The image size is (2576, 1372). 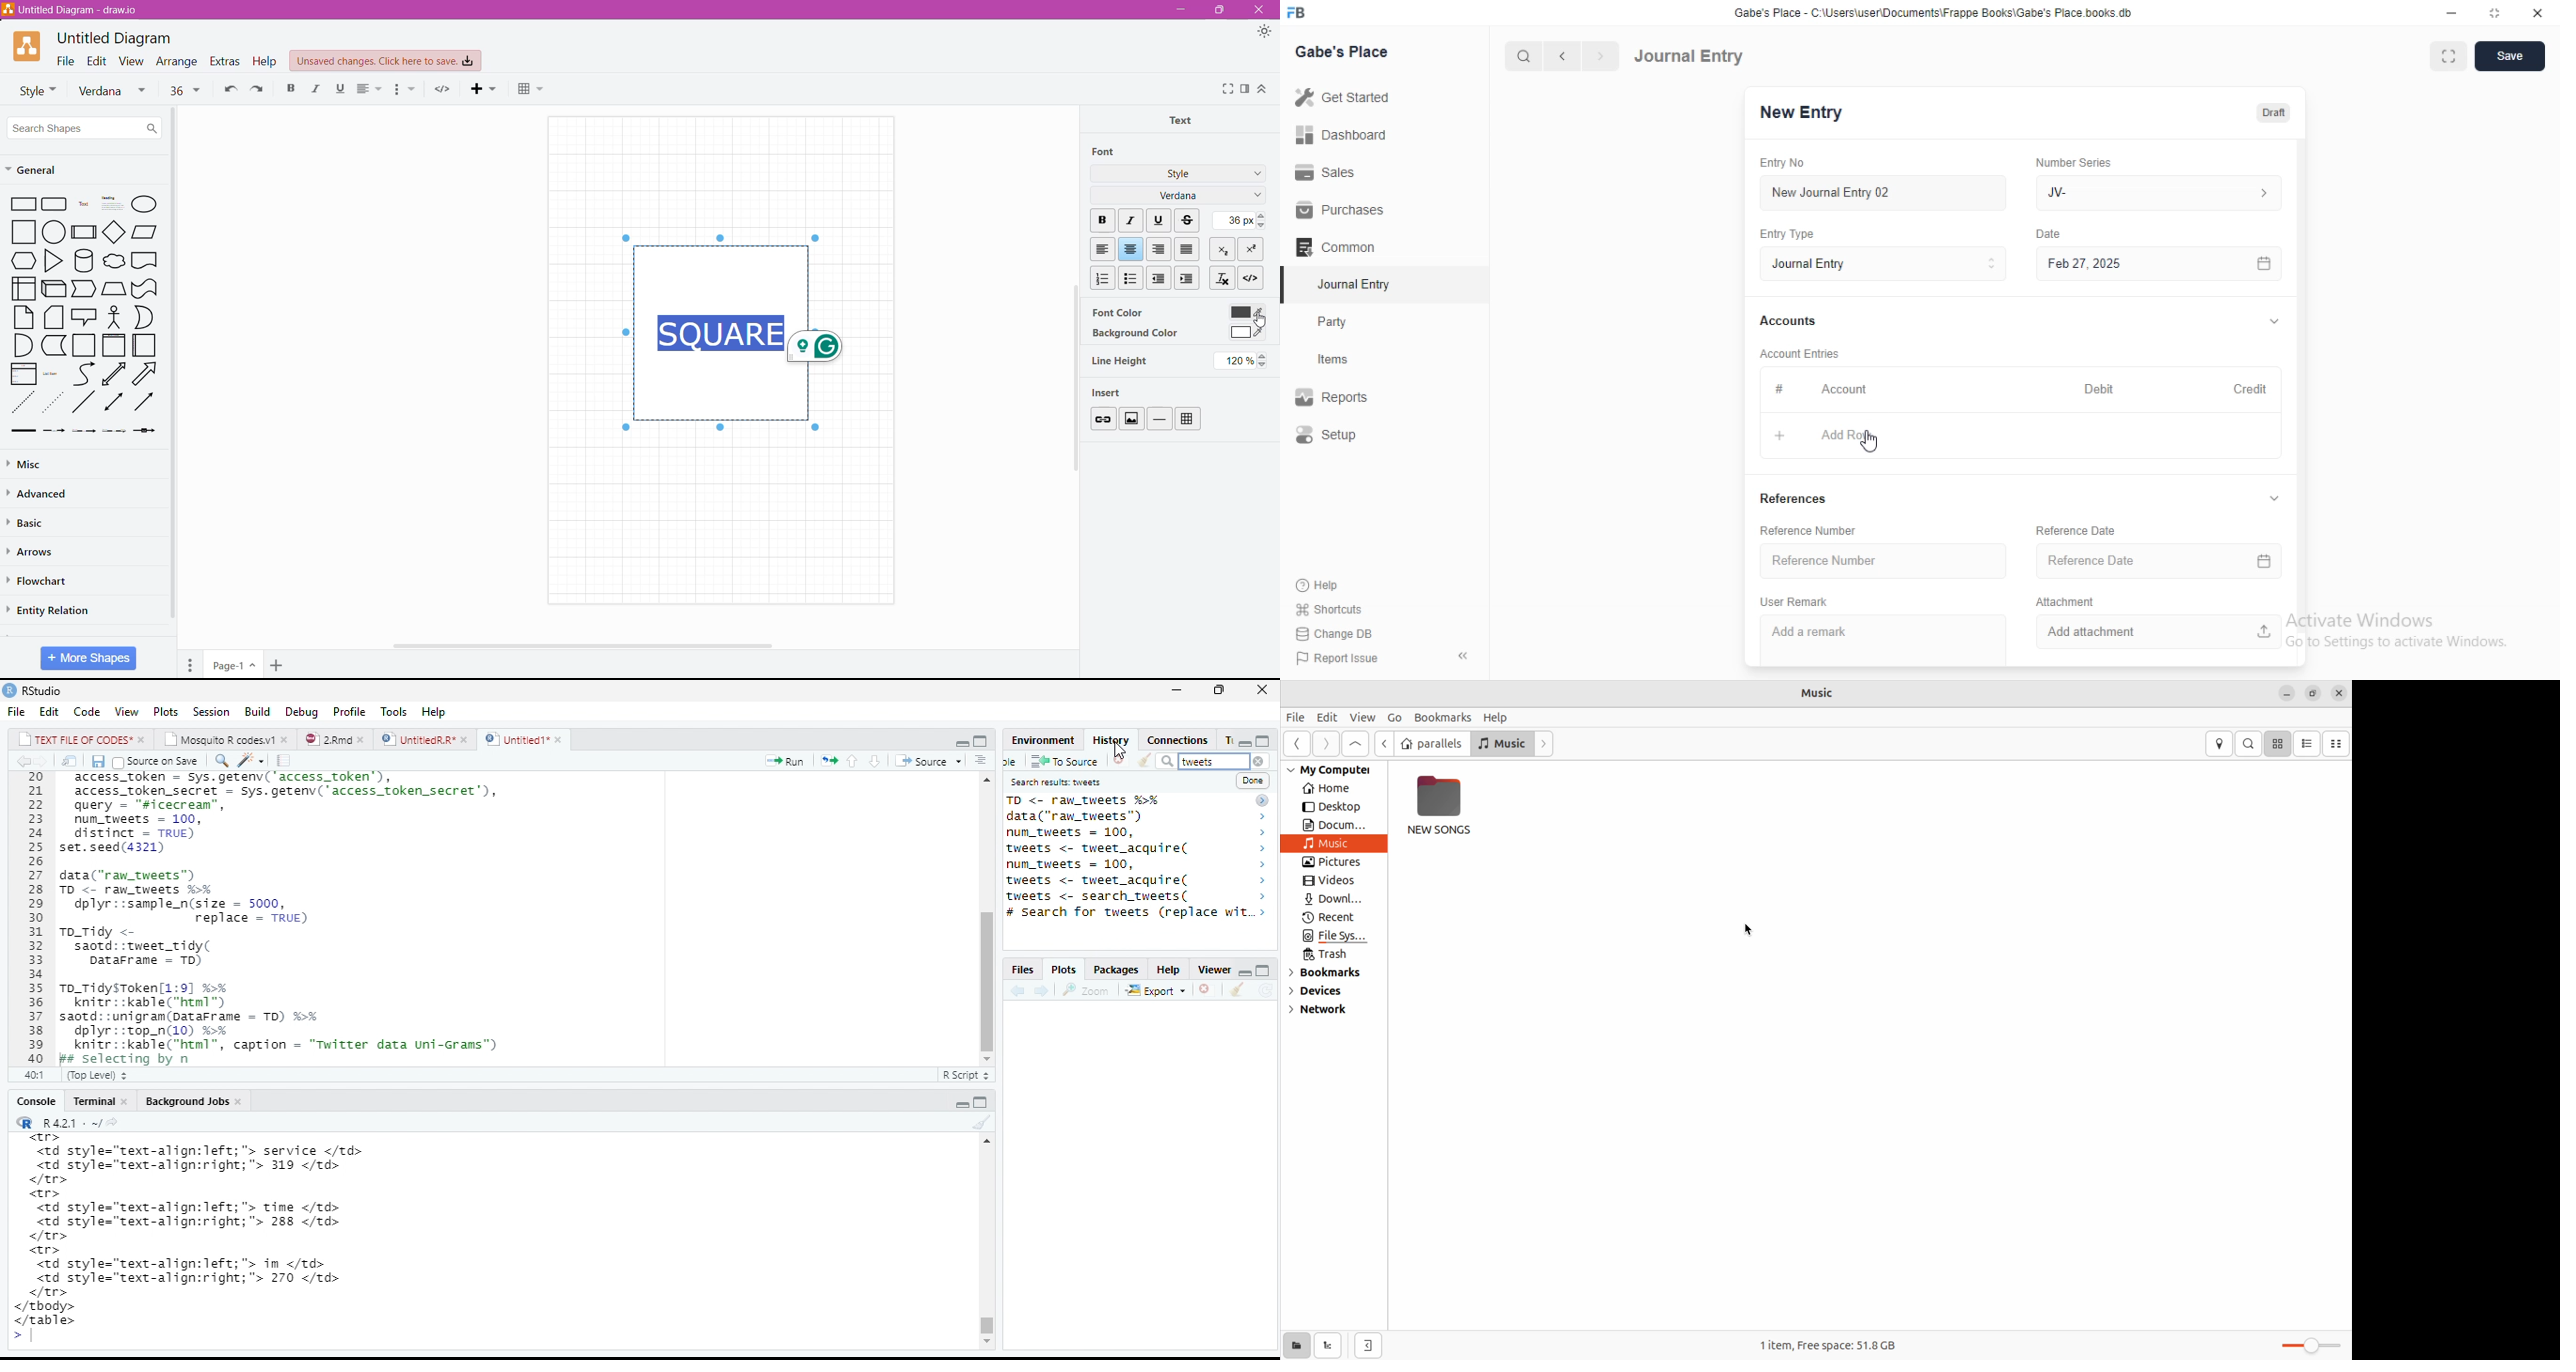 What do you see at coordinates (115, 231) in the screenshot?
I see `Diamond` at bounding box center [115, 231].